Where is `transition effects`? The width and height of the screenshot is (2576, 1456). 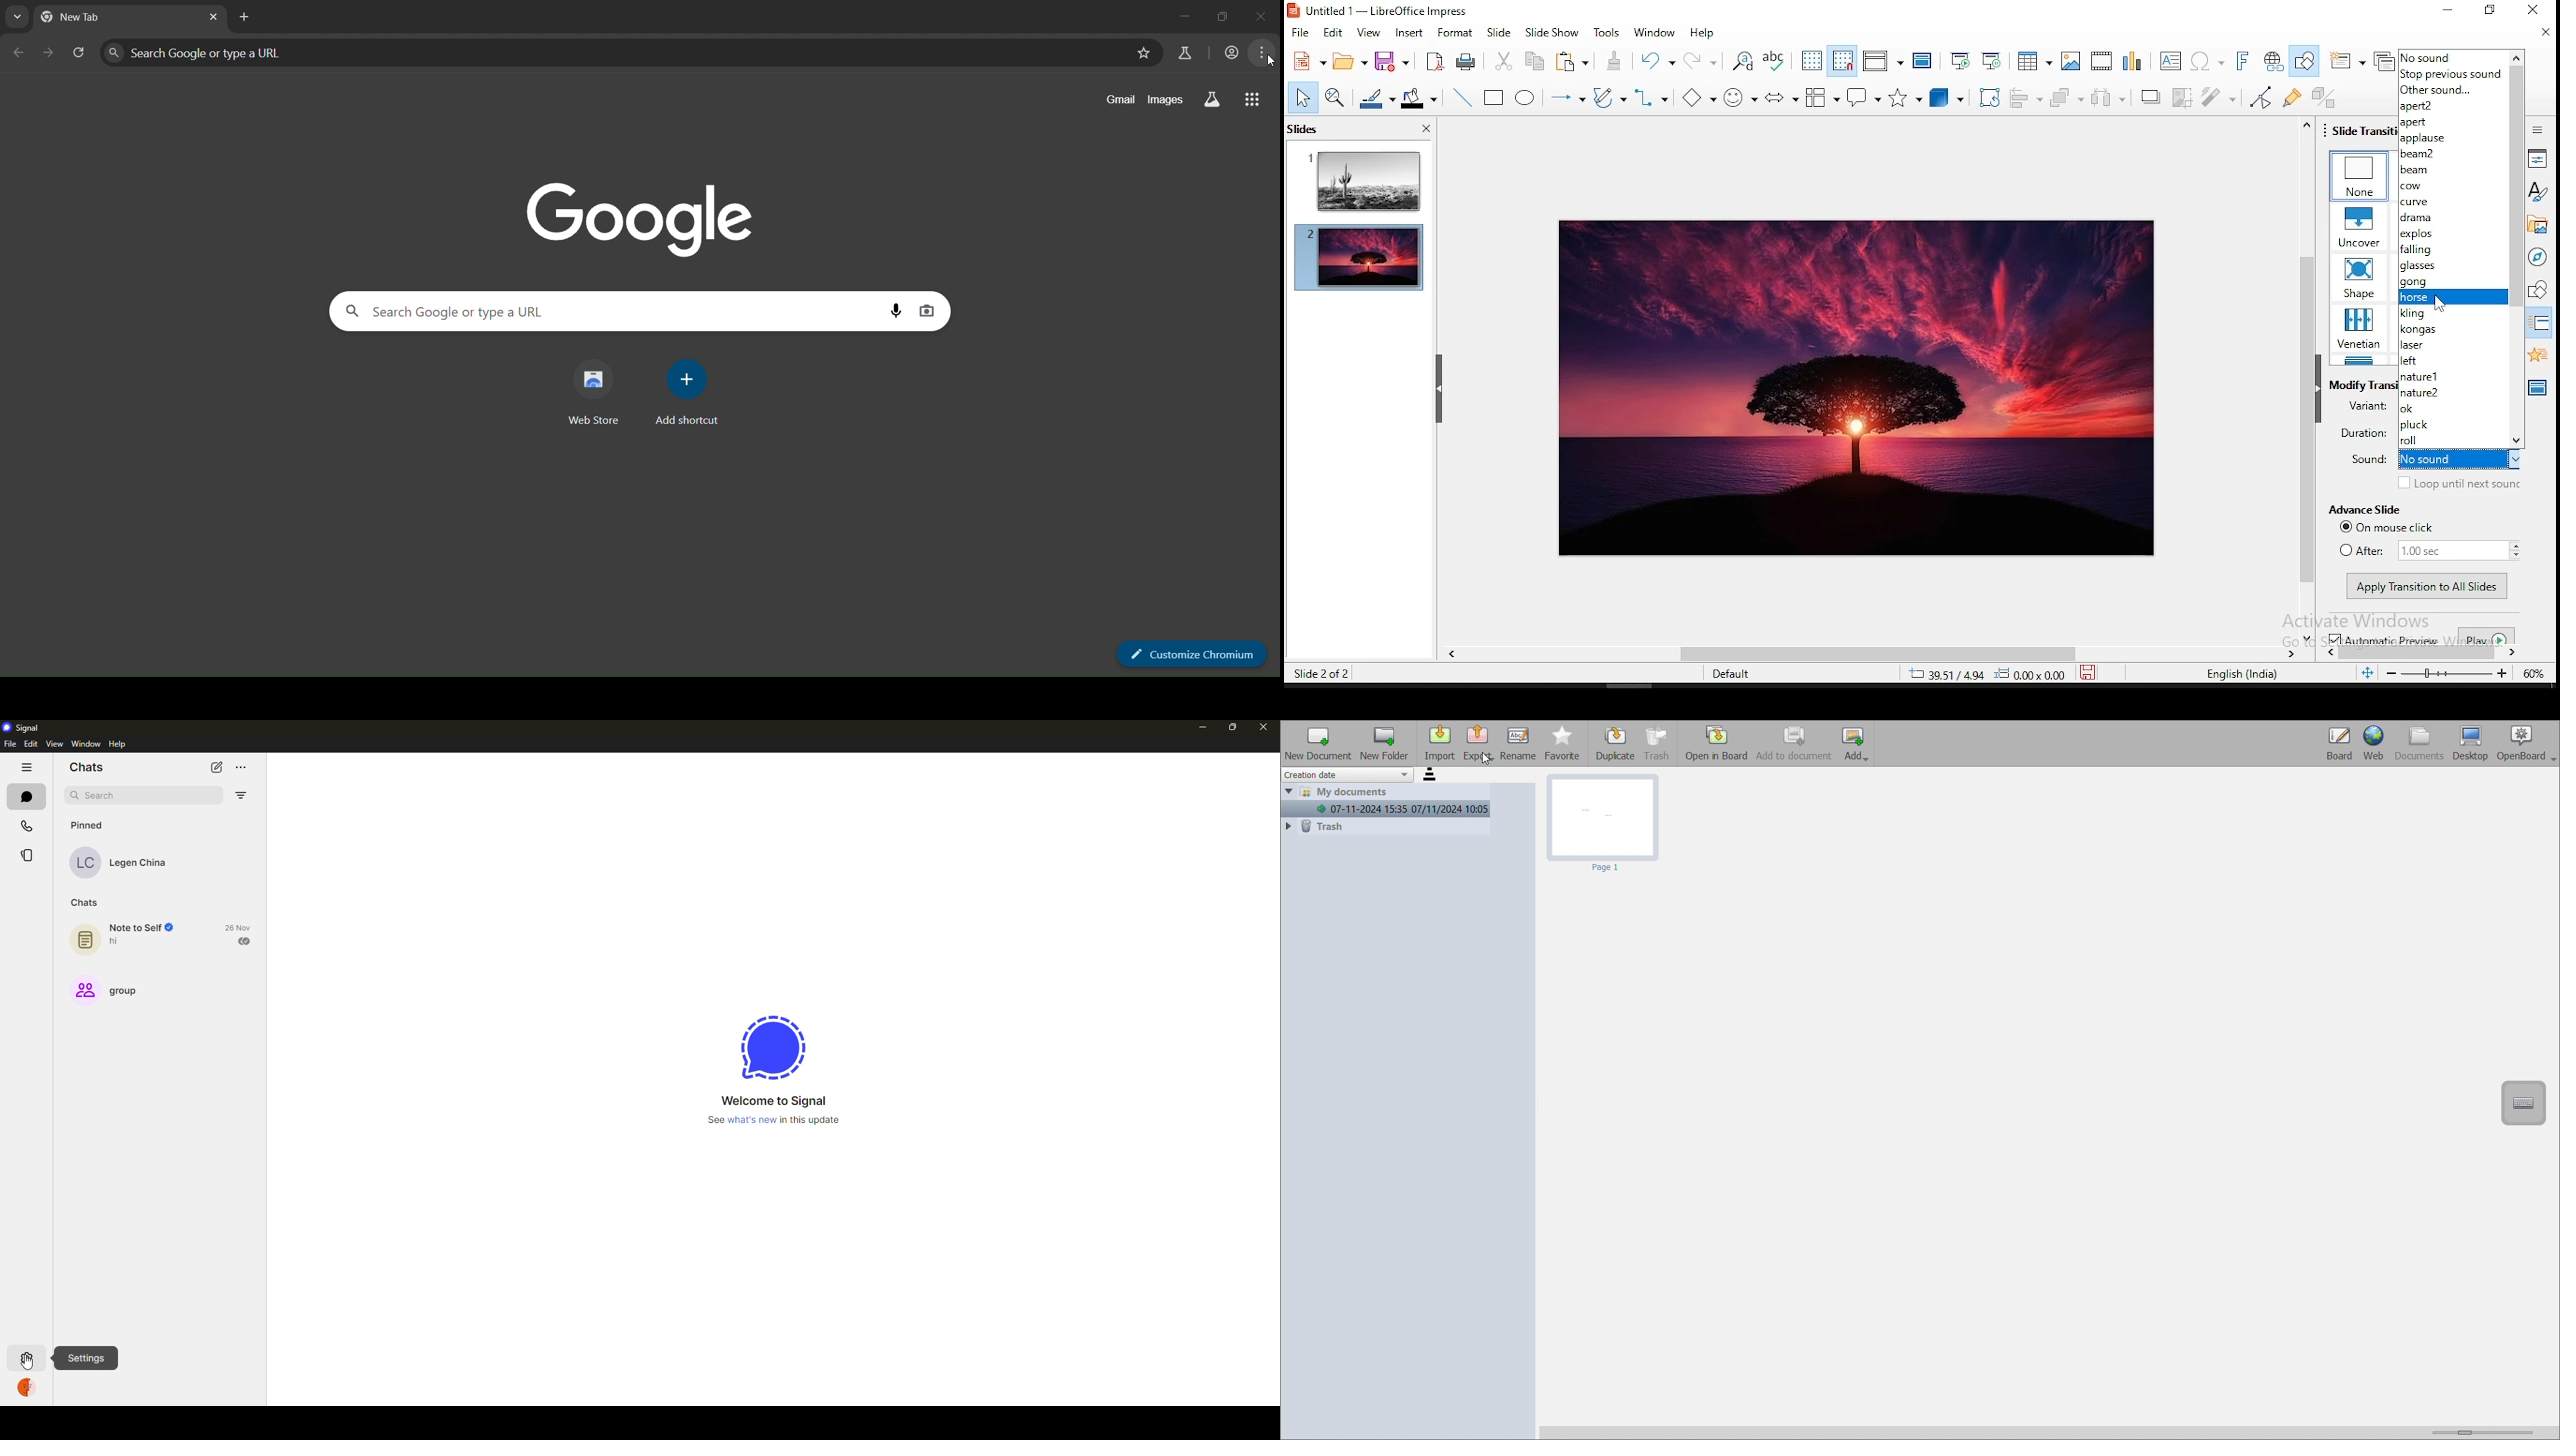 transition effects is located at coordinates (2359, 330).